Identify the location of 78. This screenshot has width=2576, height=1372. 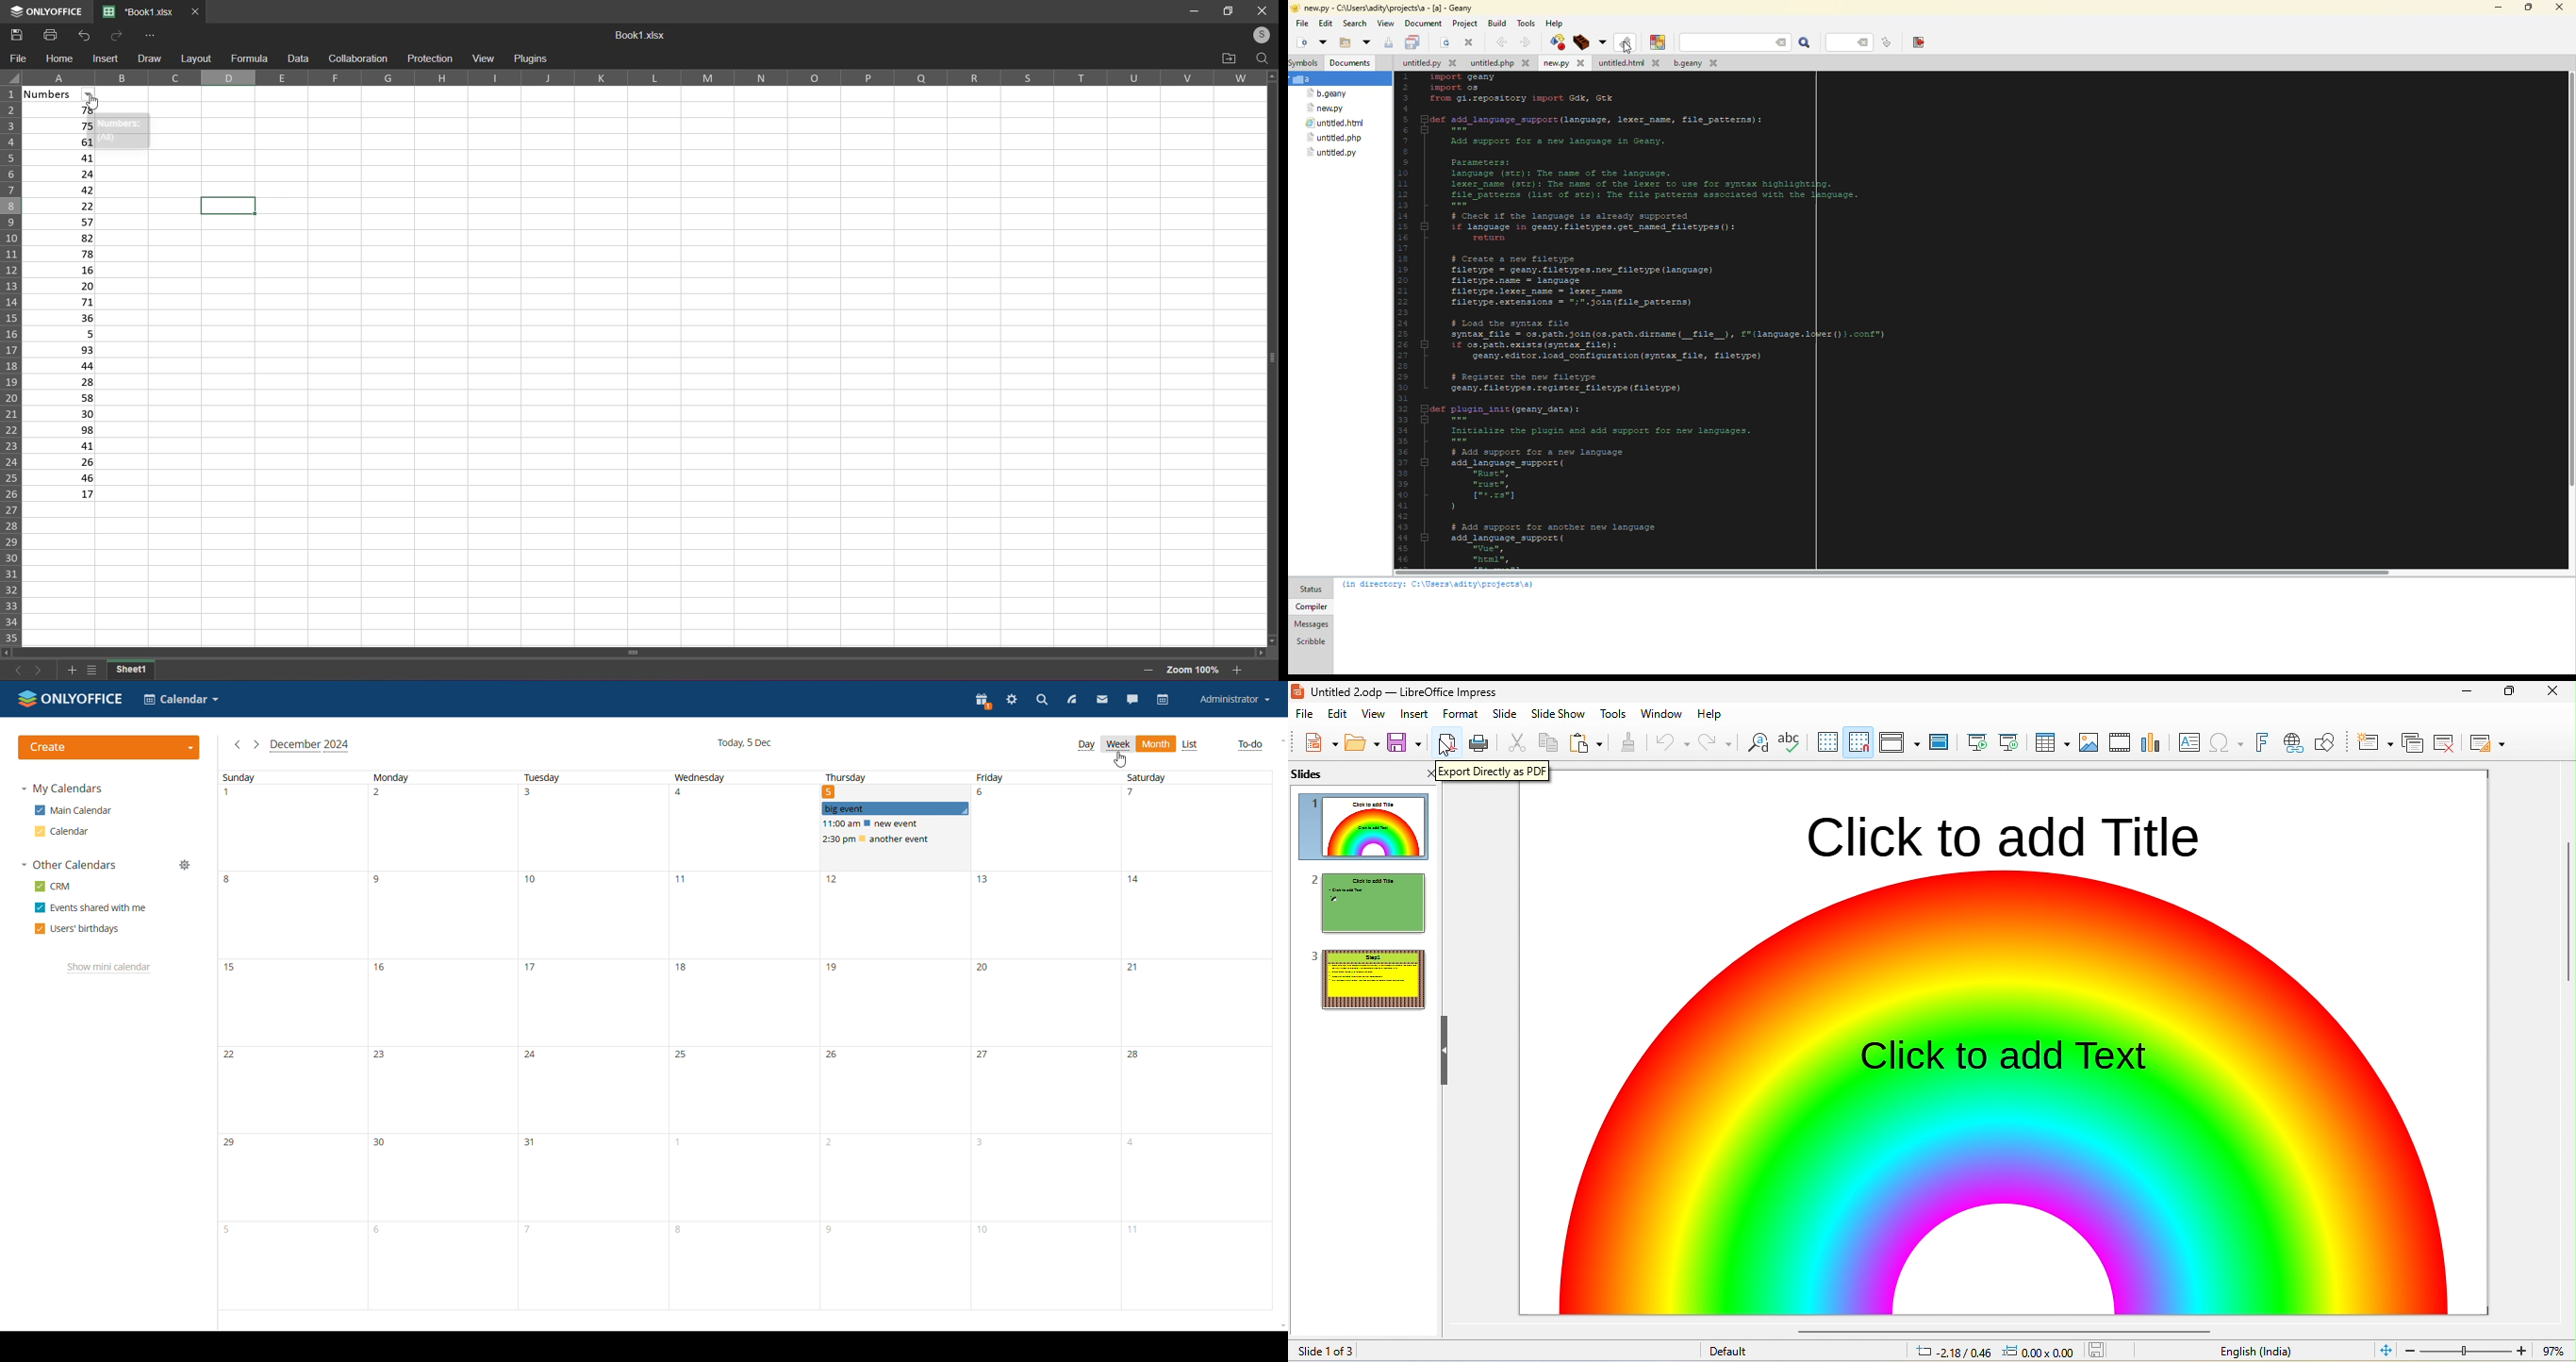
(61, 111).